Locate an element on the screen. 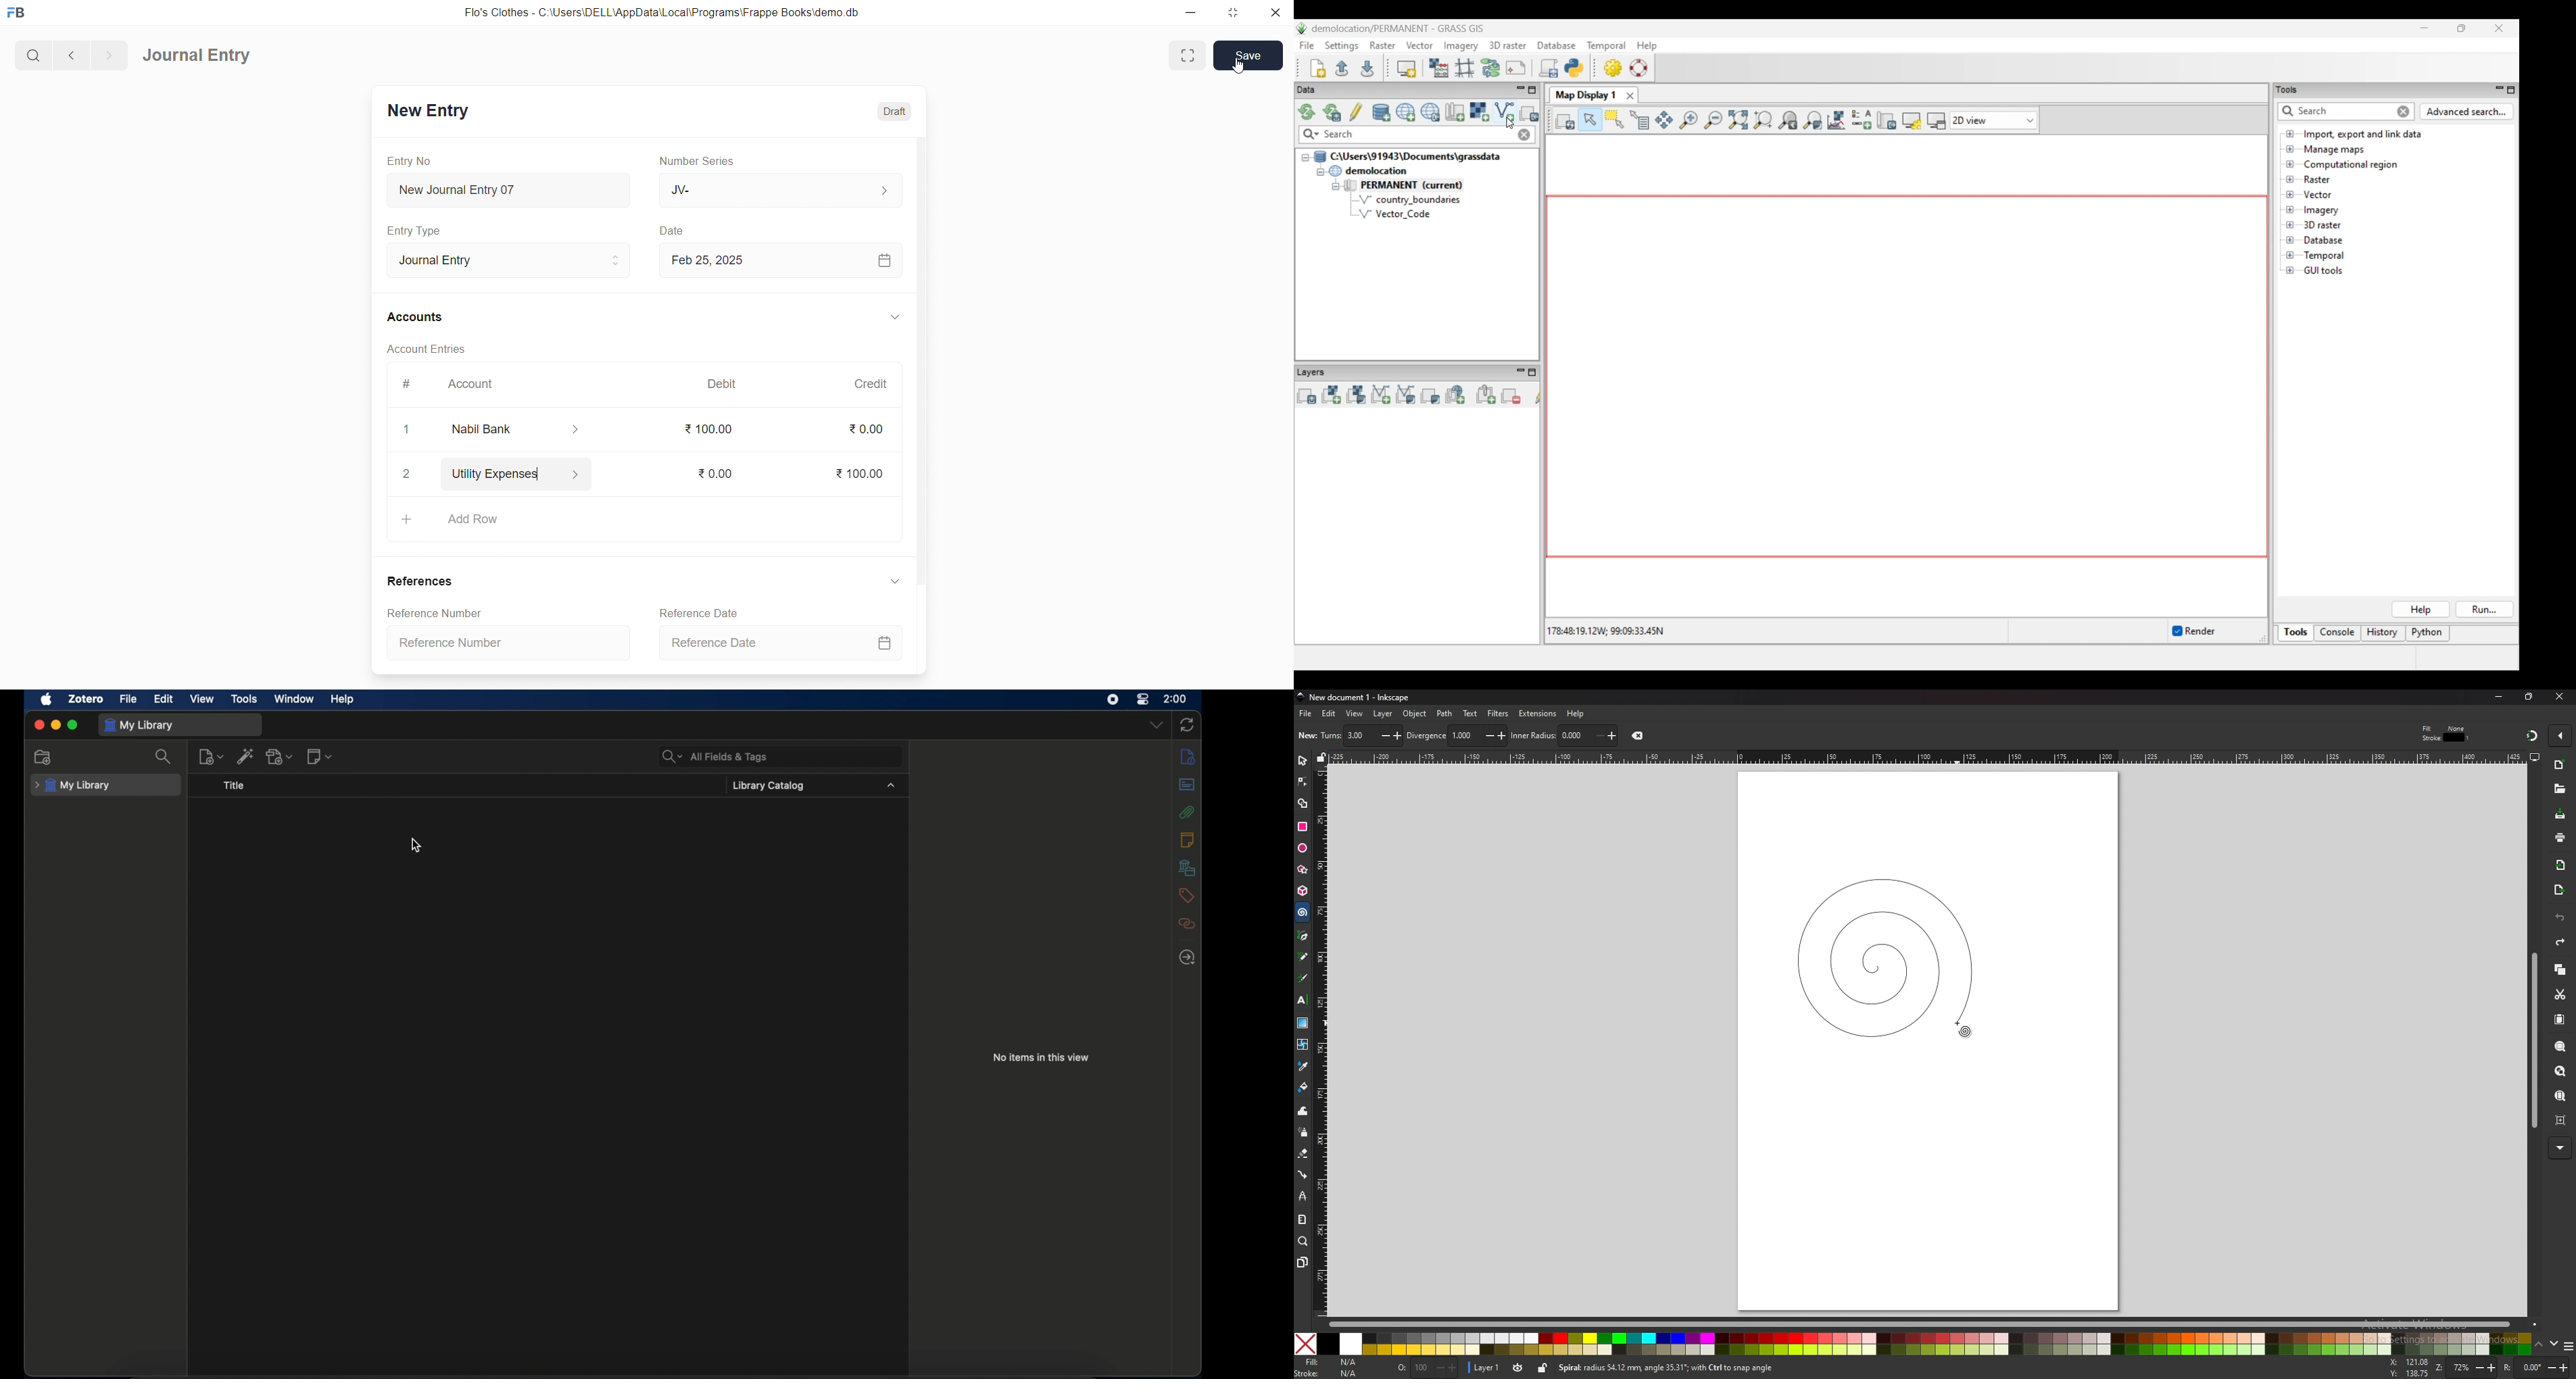 The height and width of the screenshot is (1400, 2576). vertical scroll bar is located at coordinates (921, 404).